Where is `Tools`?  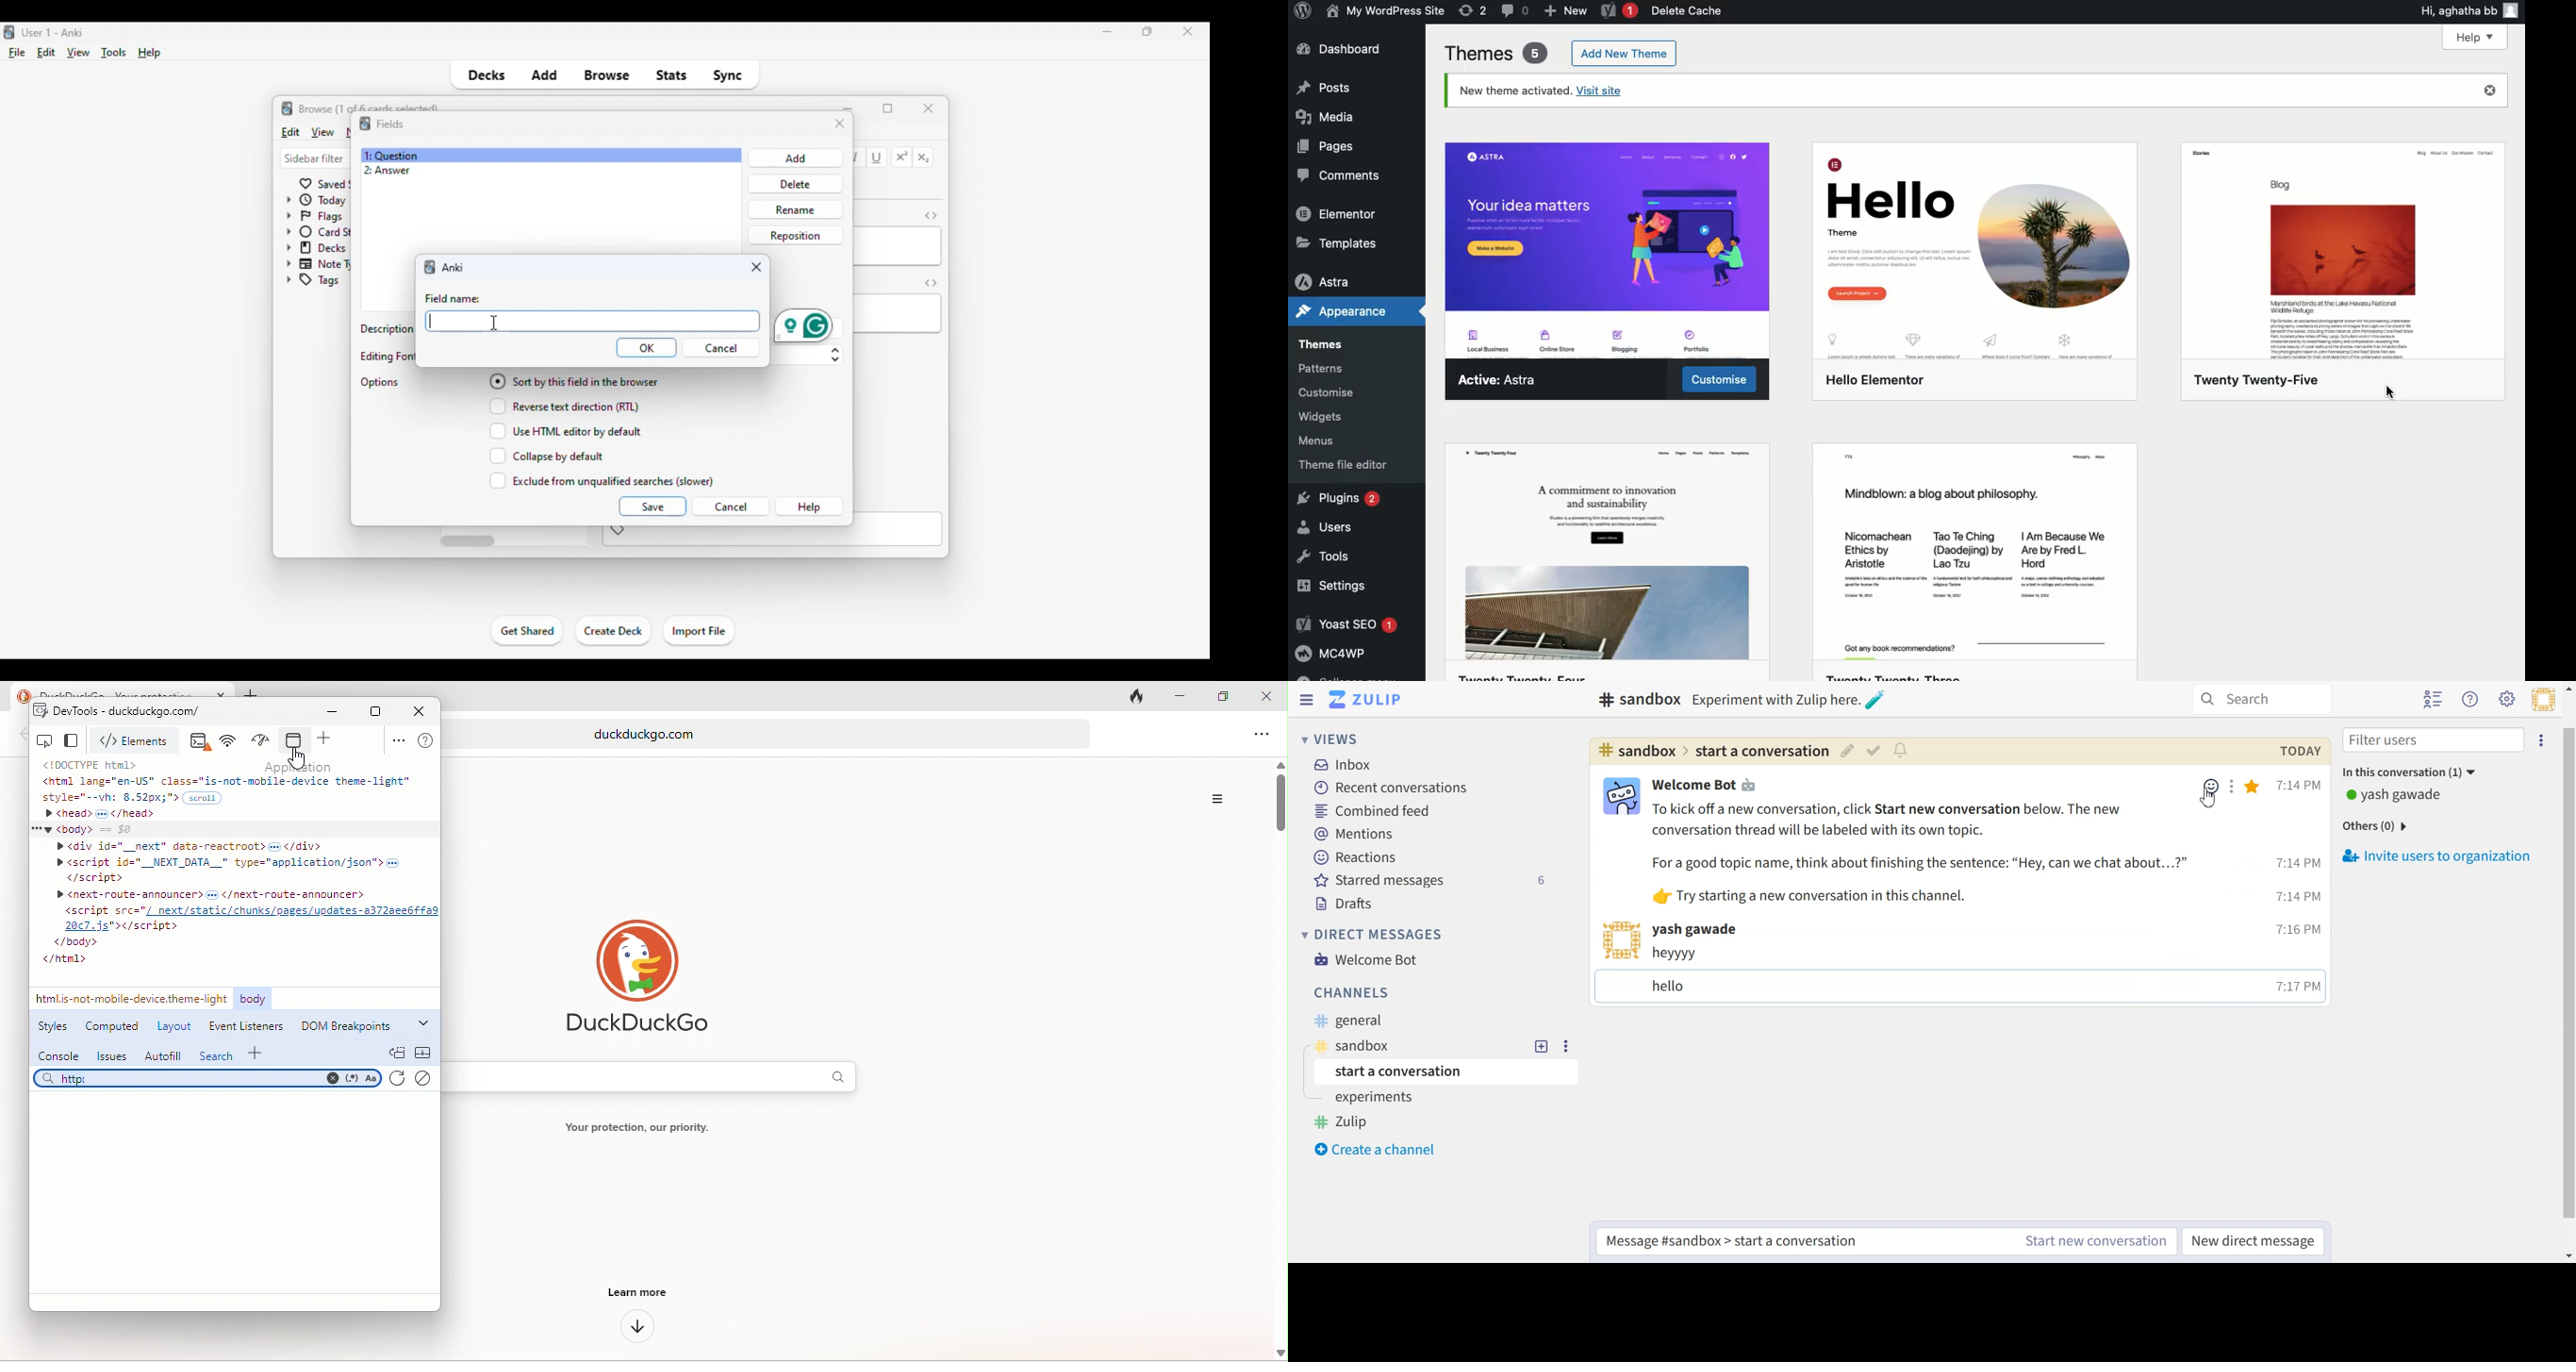
Tools is located at coordinates (1332, 556).